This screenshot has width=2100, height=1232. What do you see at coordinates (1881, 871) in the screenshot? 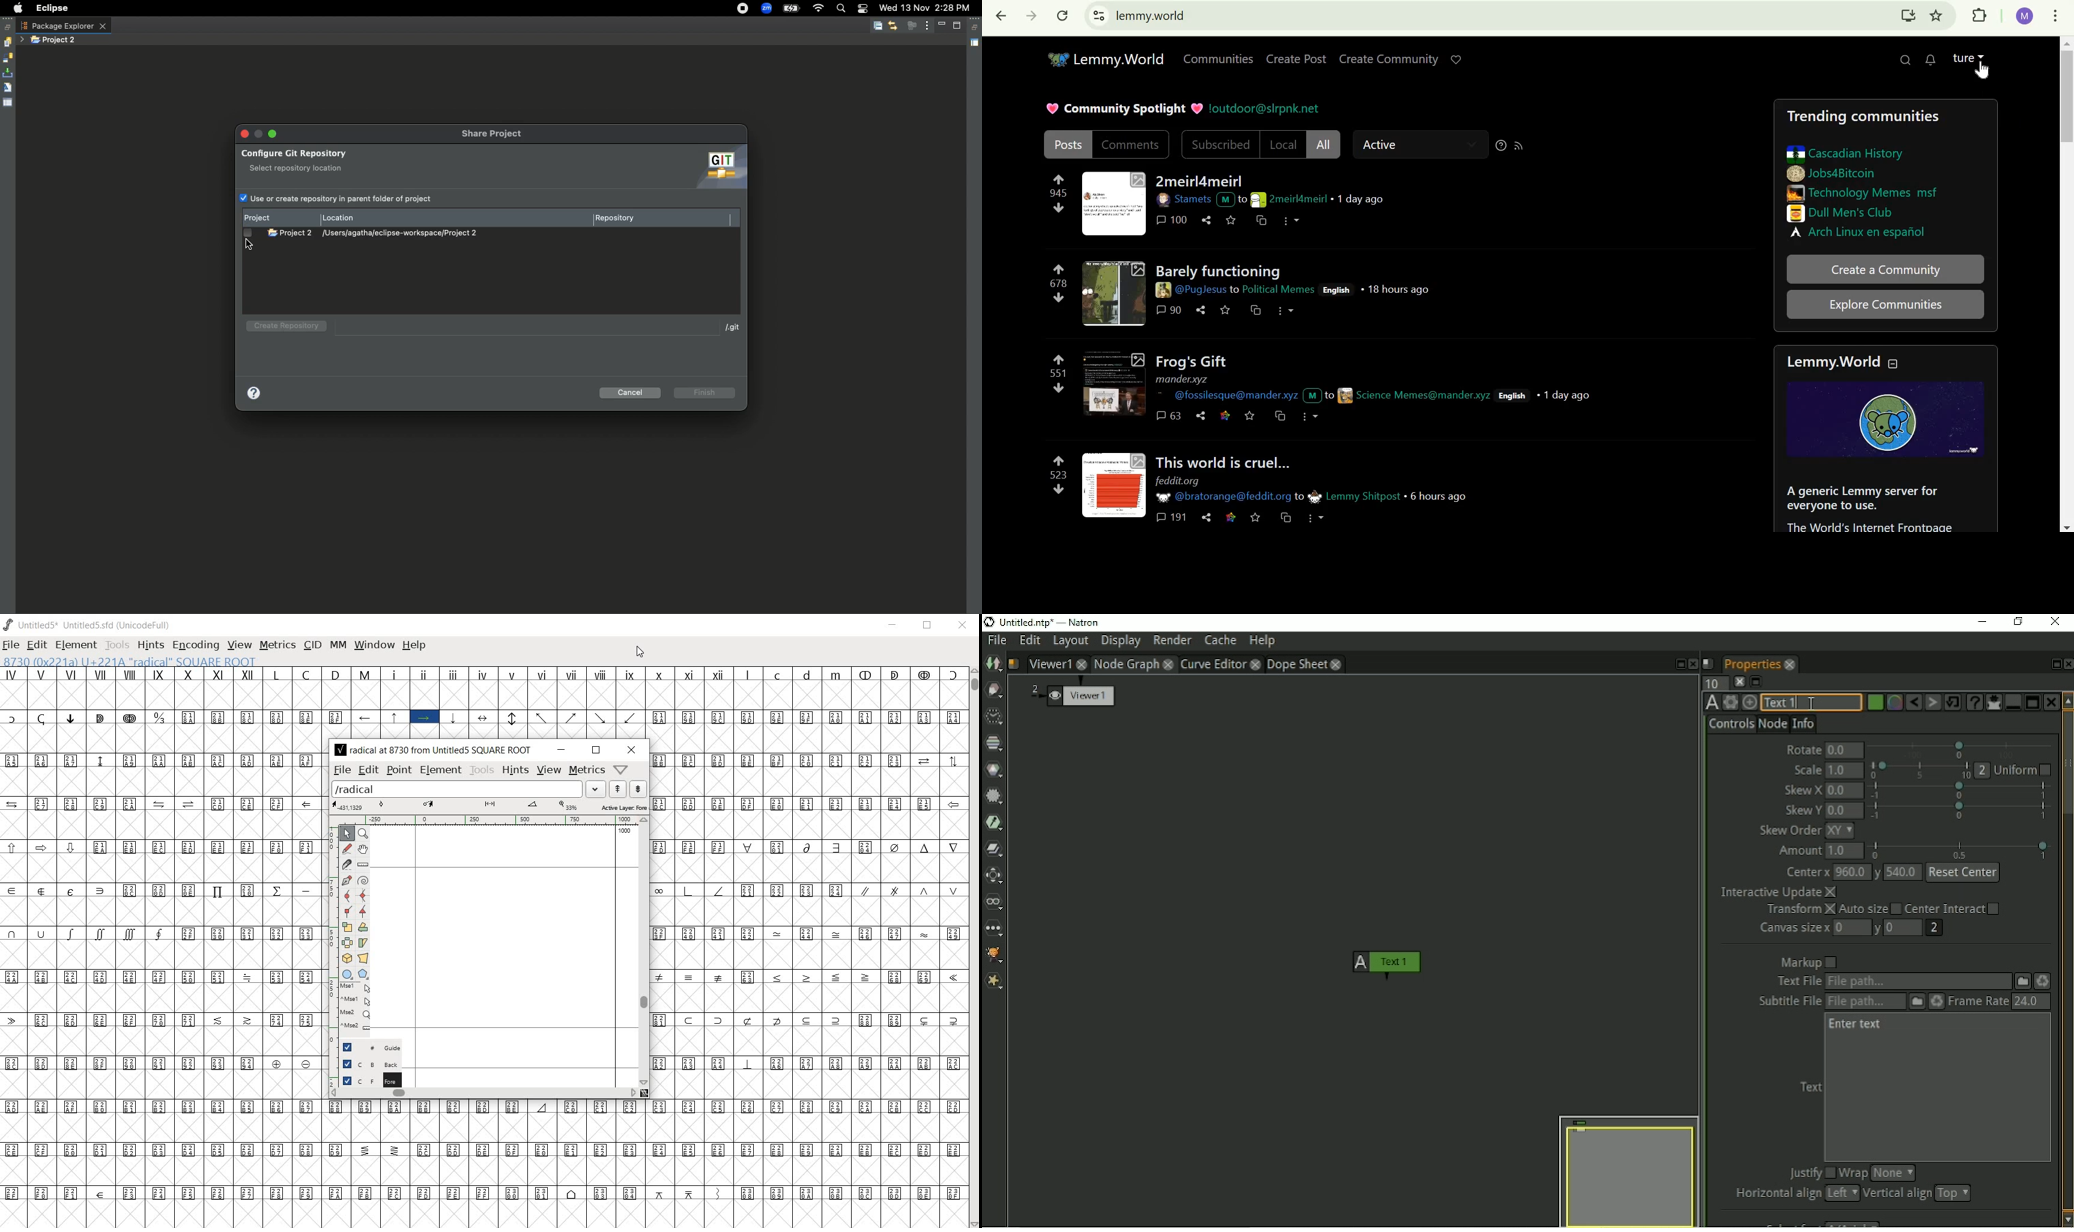
I see `y` at bounding box center [1881, 871].